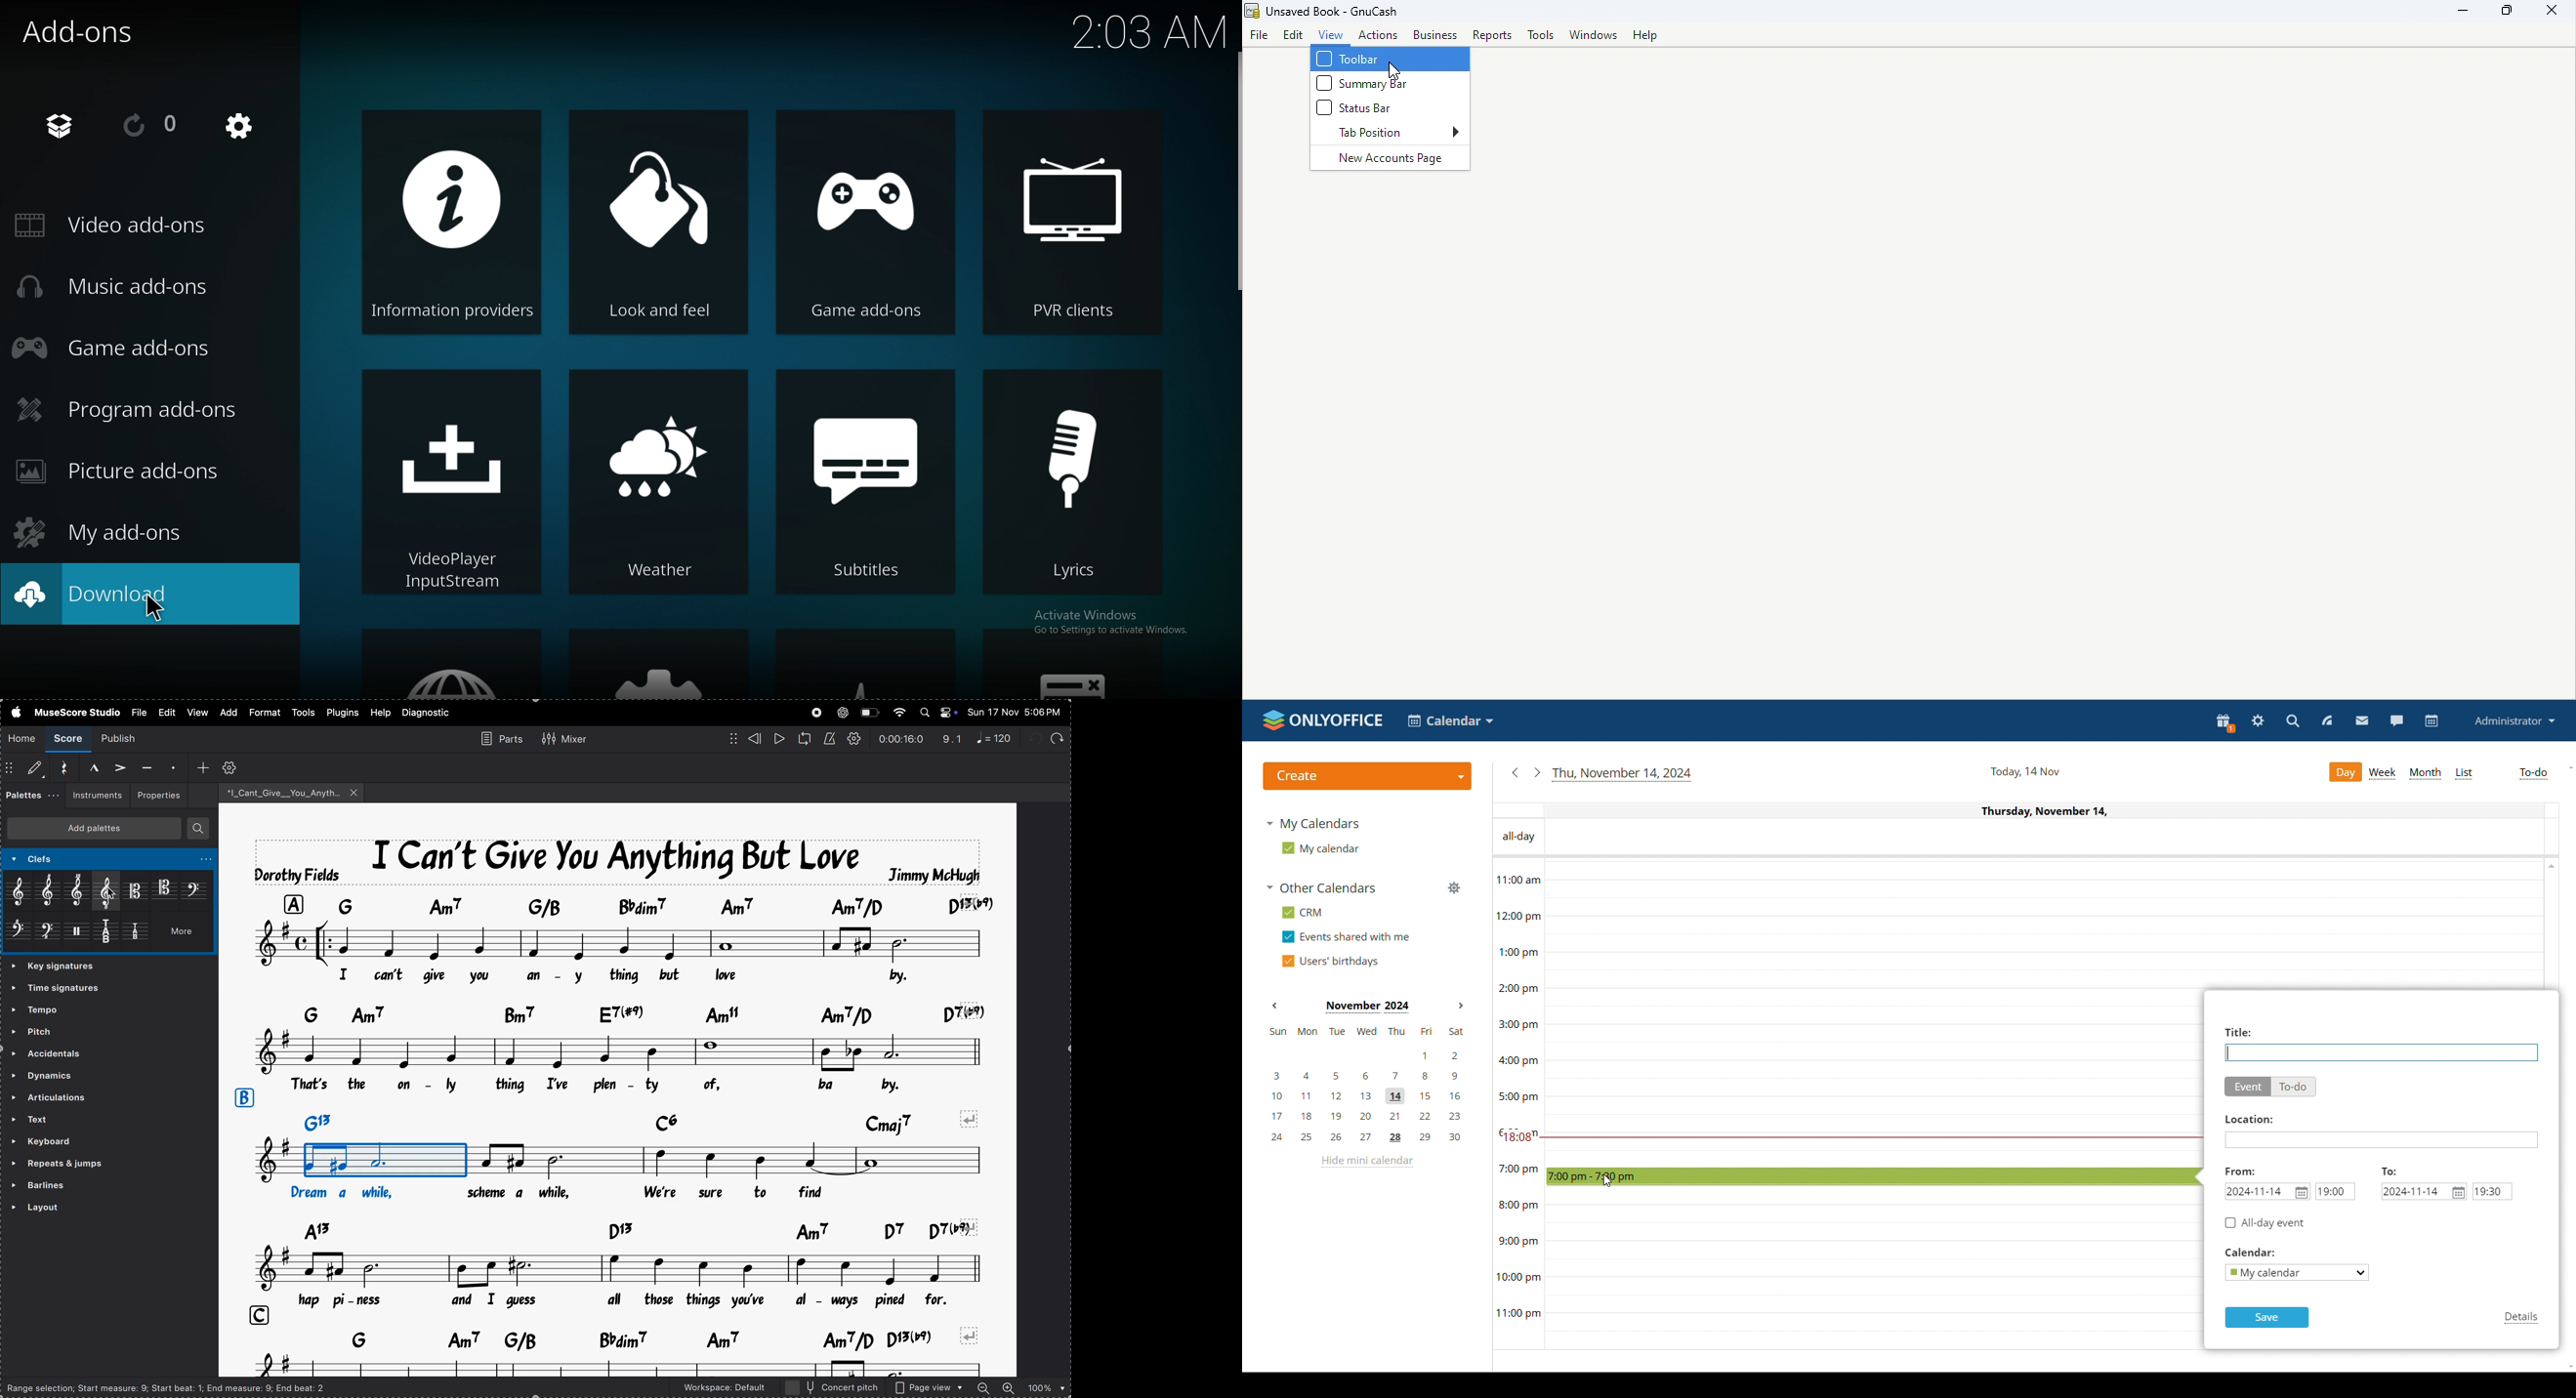 The height and width of the screenshot is (1400, 2576). I want to click on view, so click(166, 712).